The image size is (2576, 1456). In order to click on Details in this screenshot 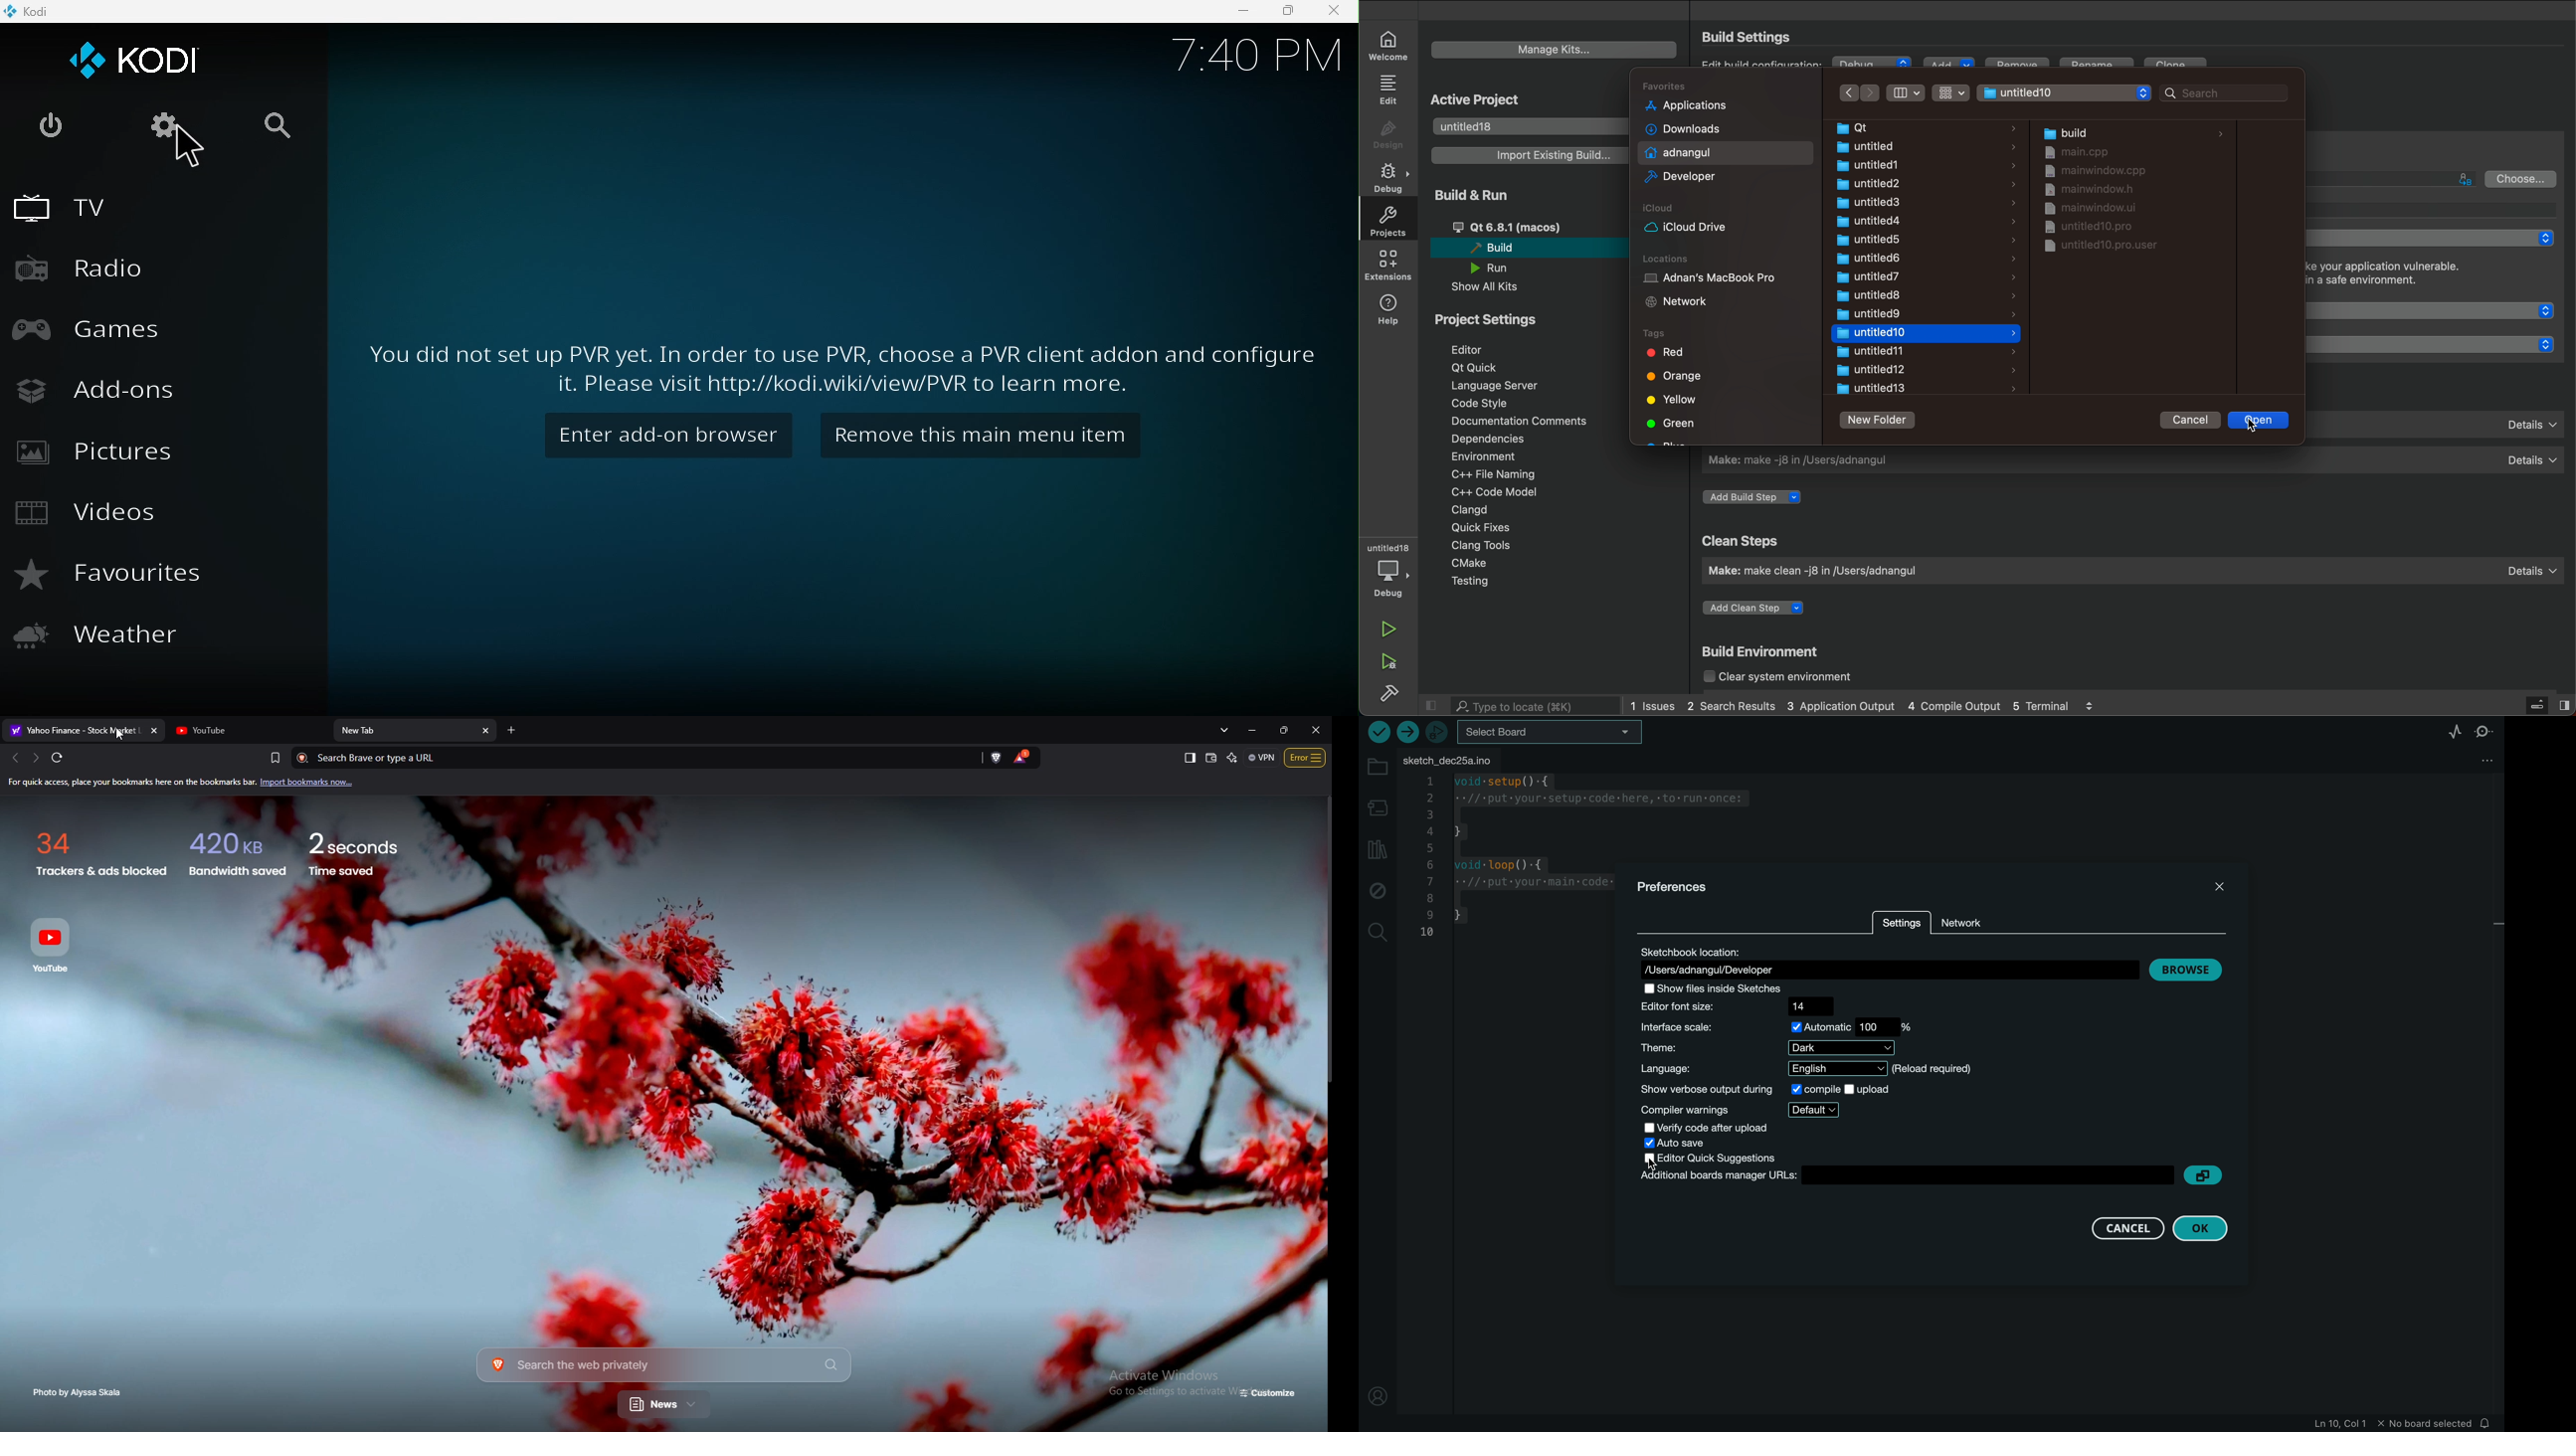, I will do `click(2530, 567)`.